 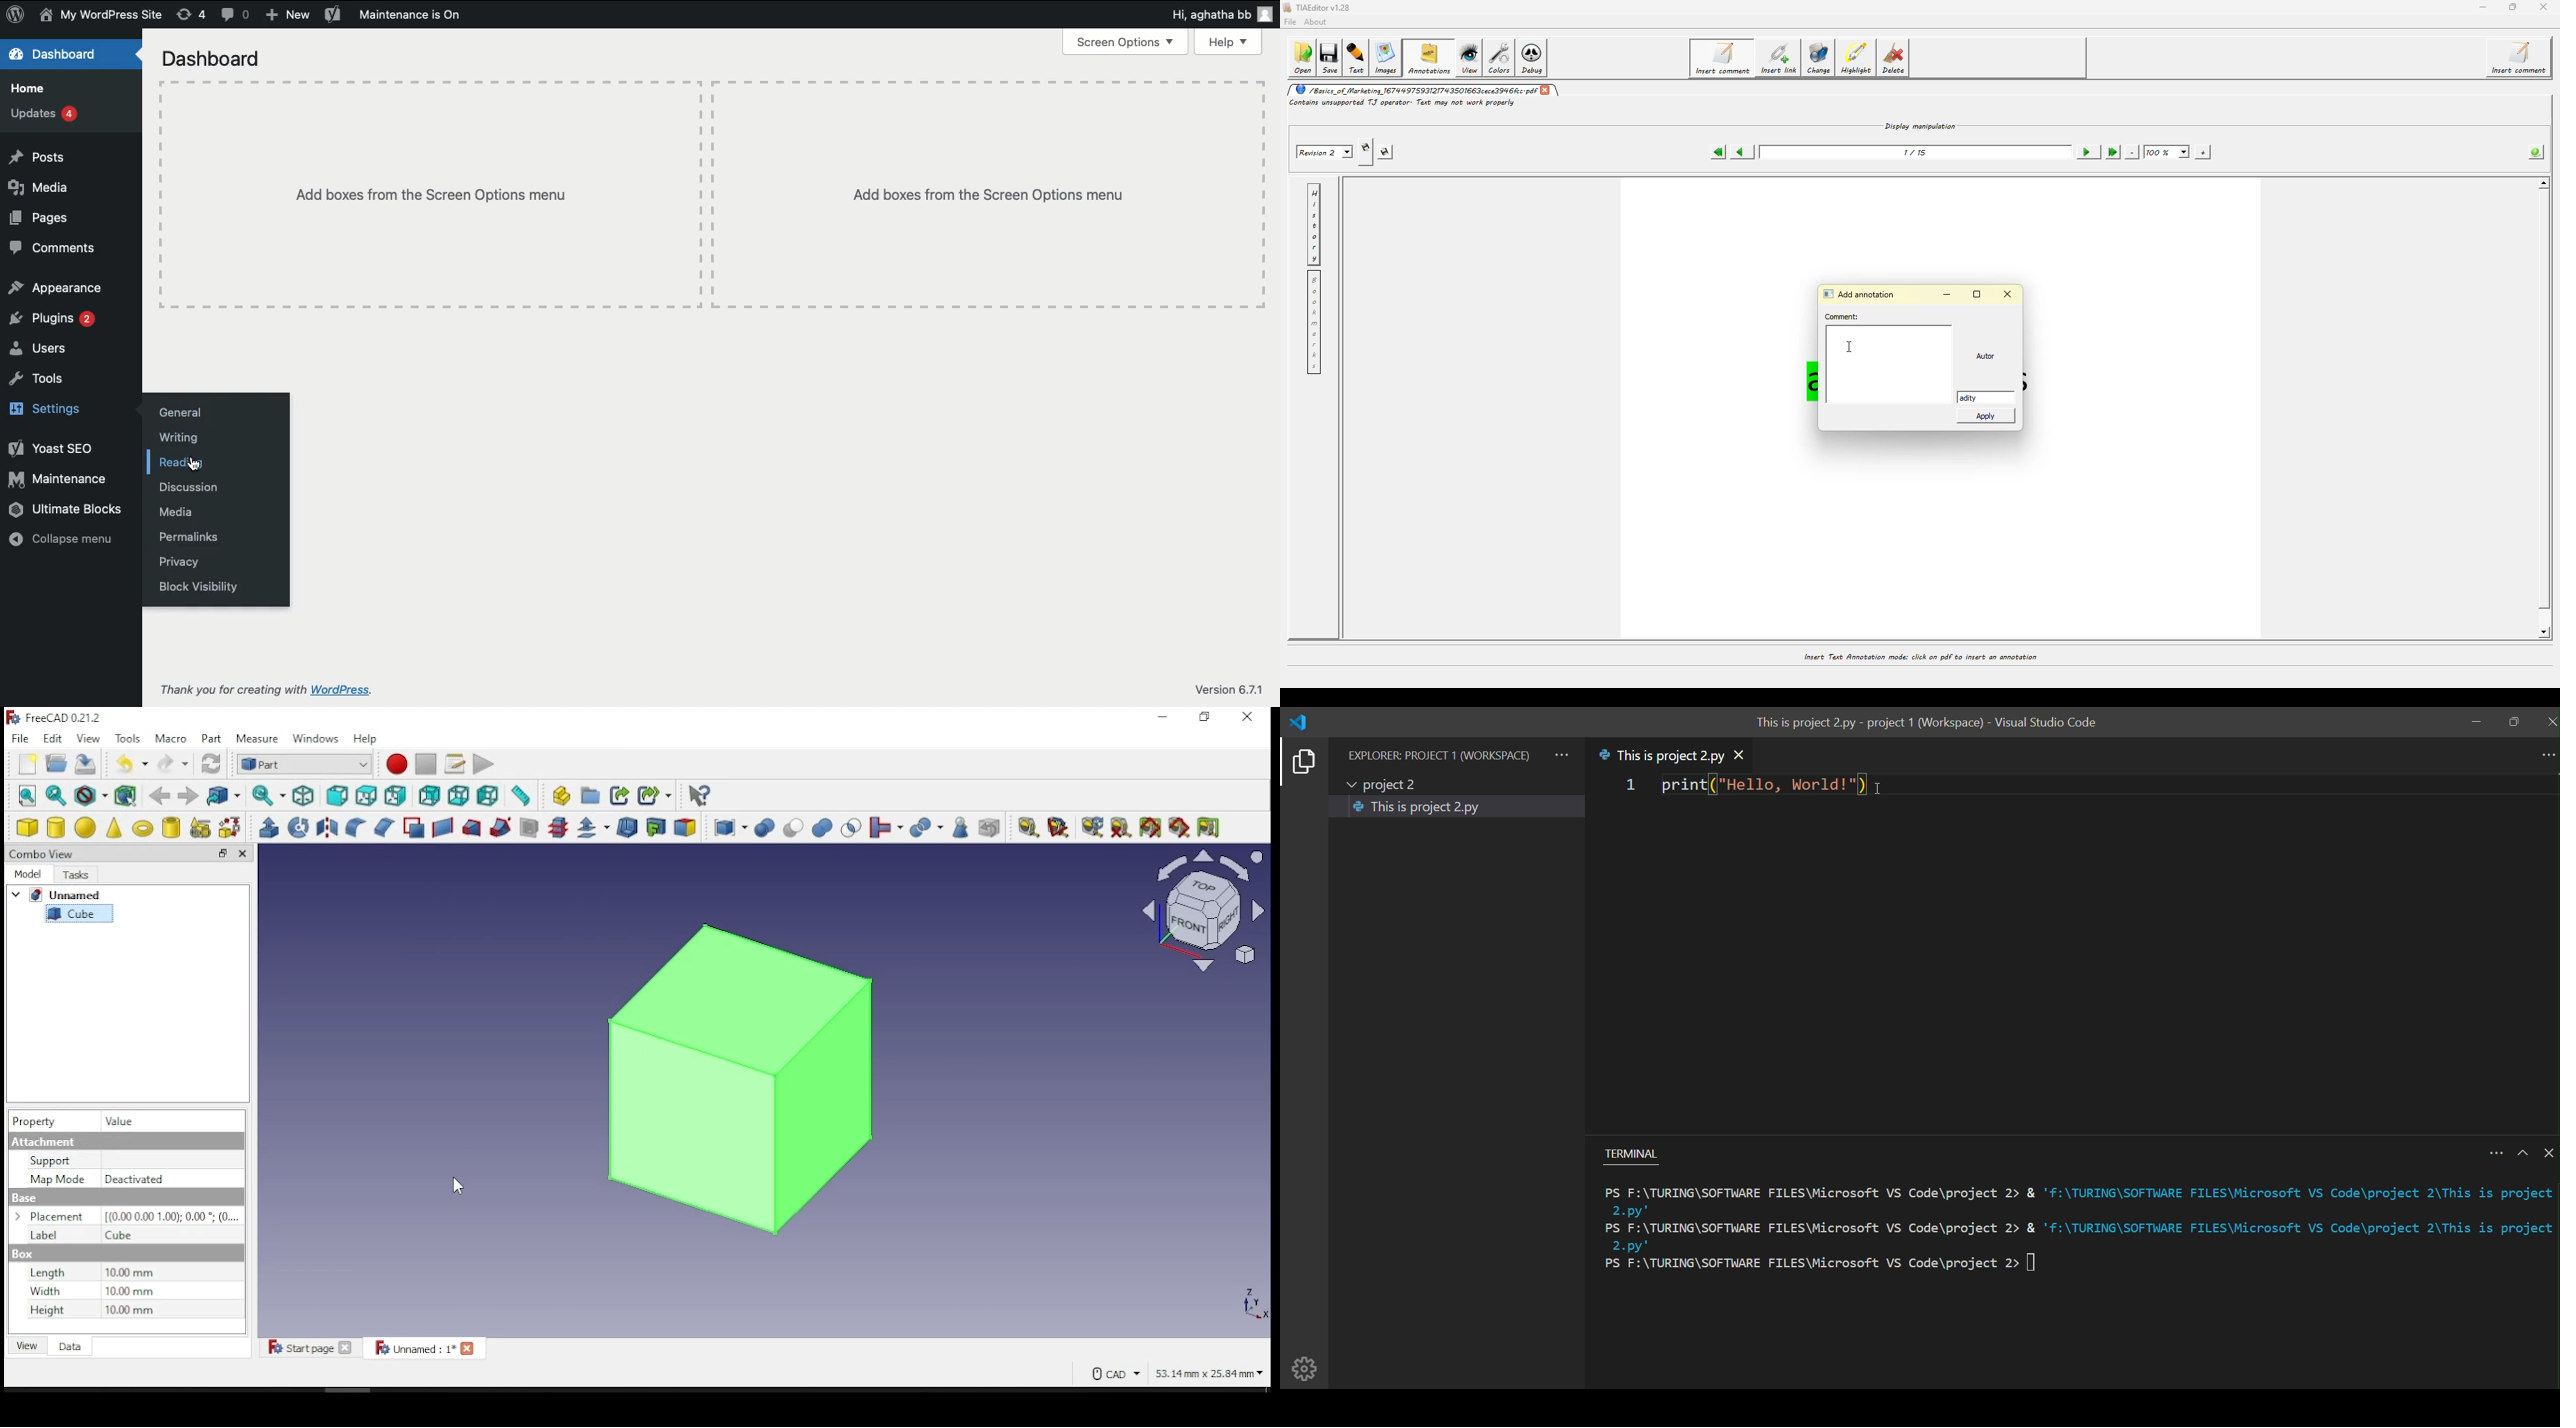 What do you see at coordinates (37, 380) in the screenshot?
I see `tools` at bounding box center [37, 380].